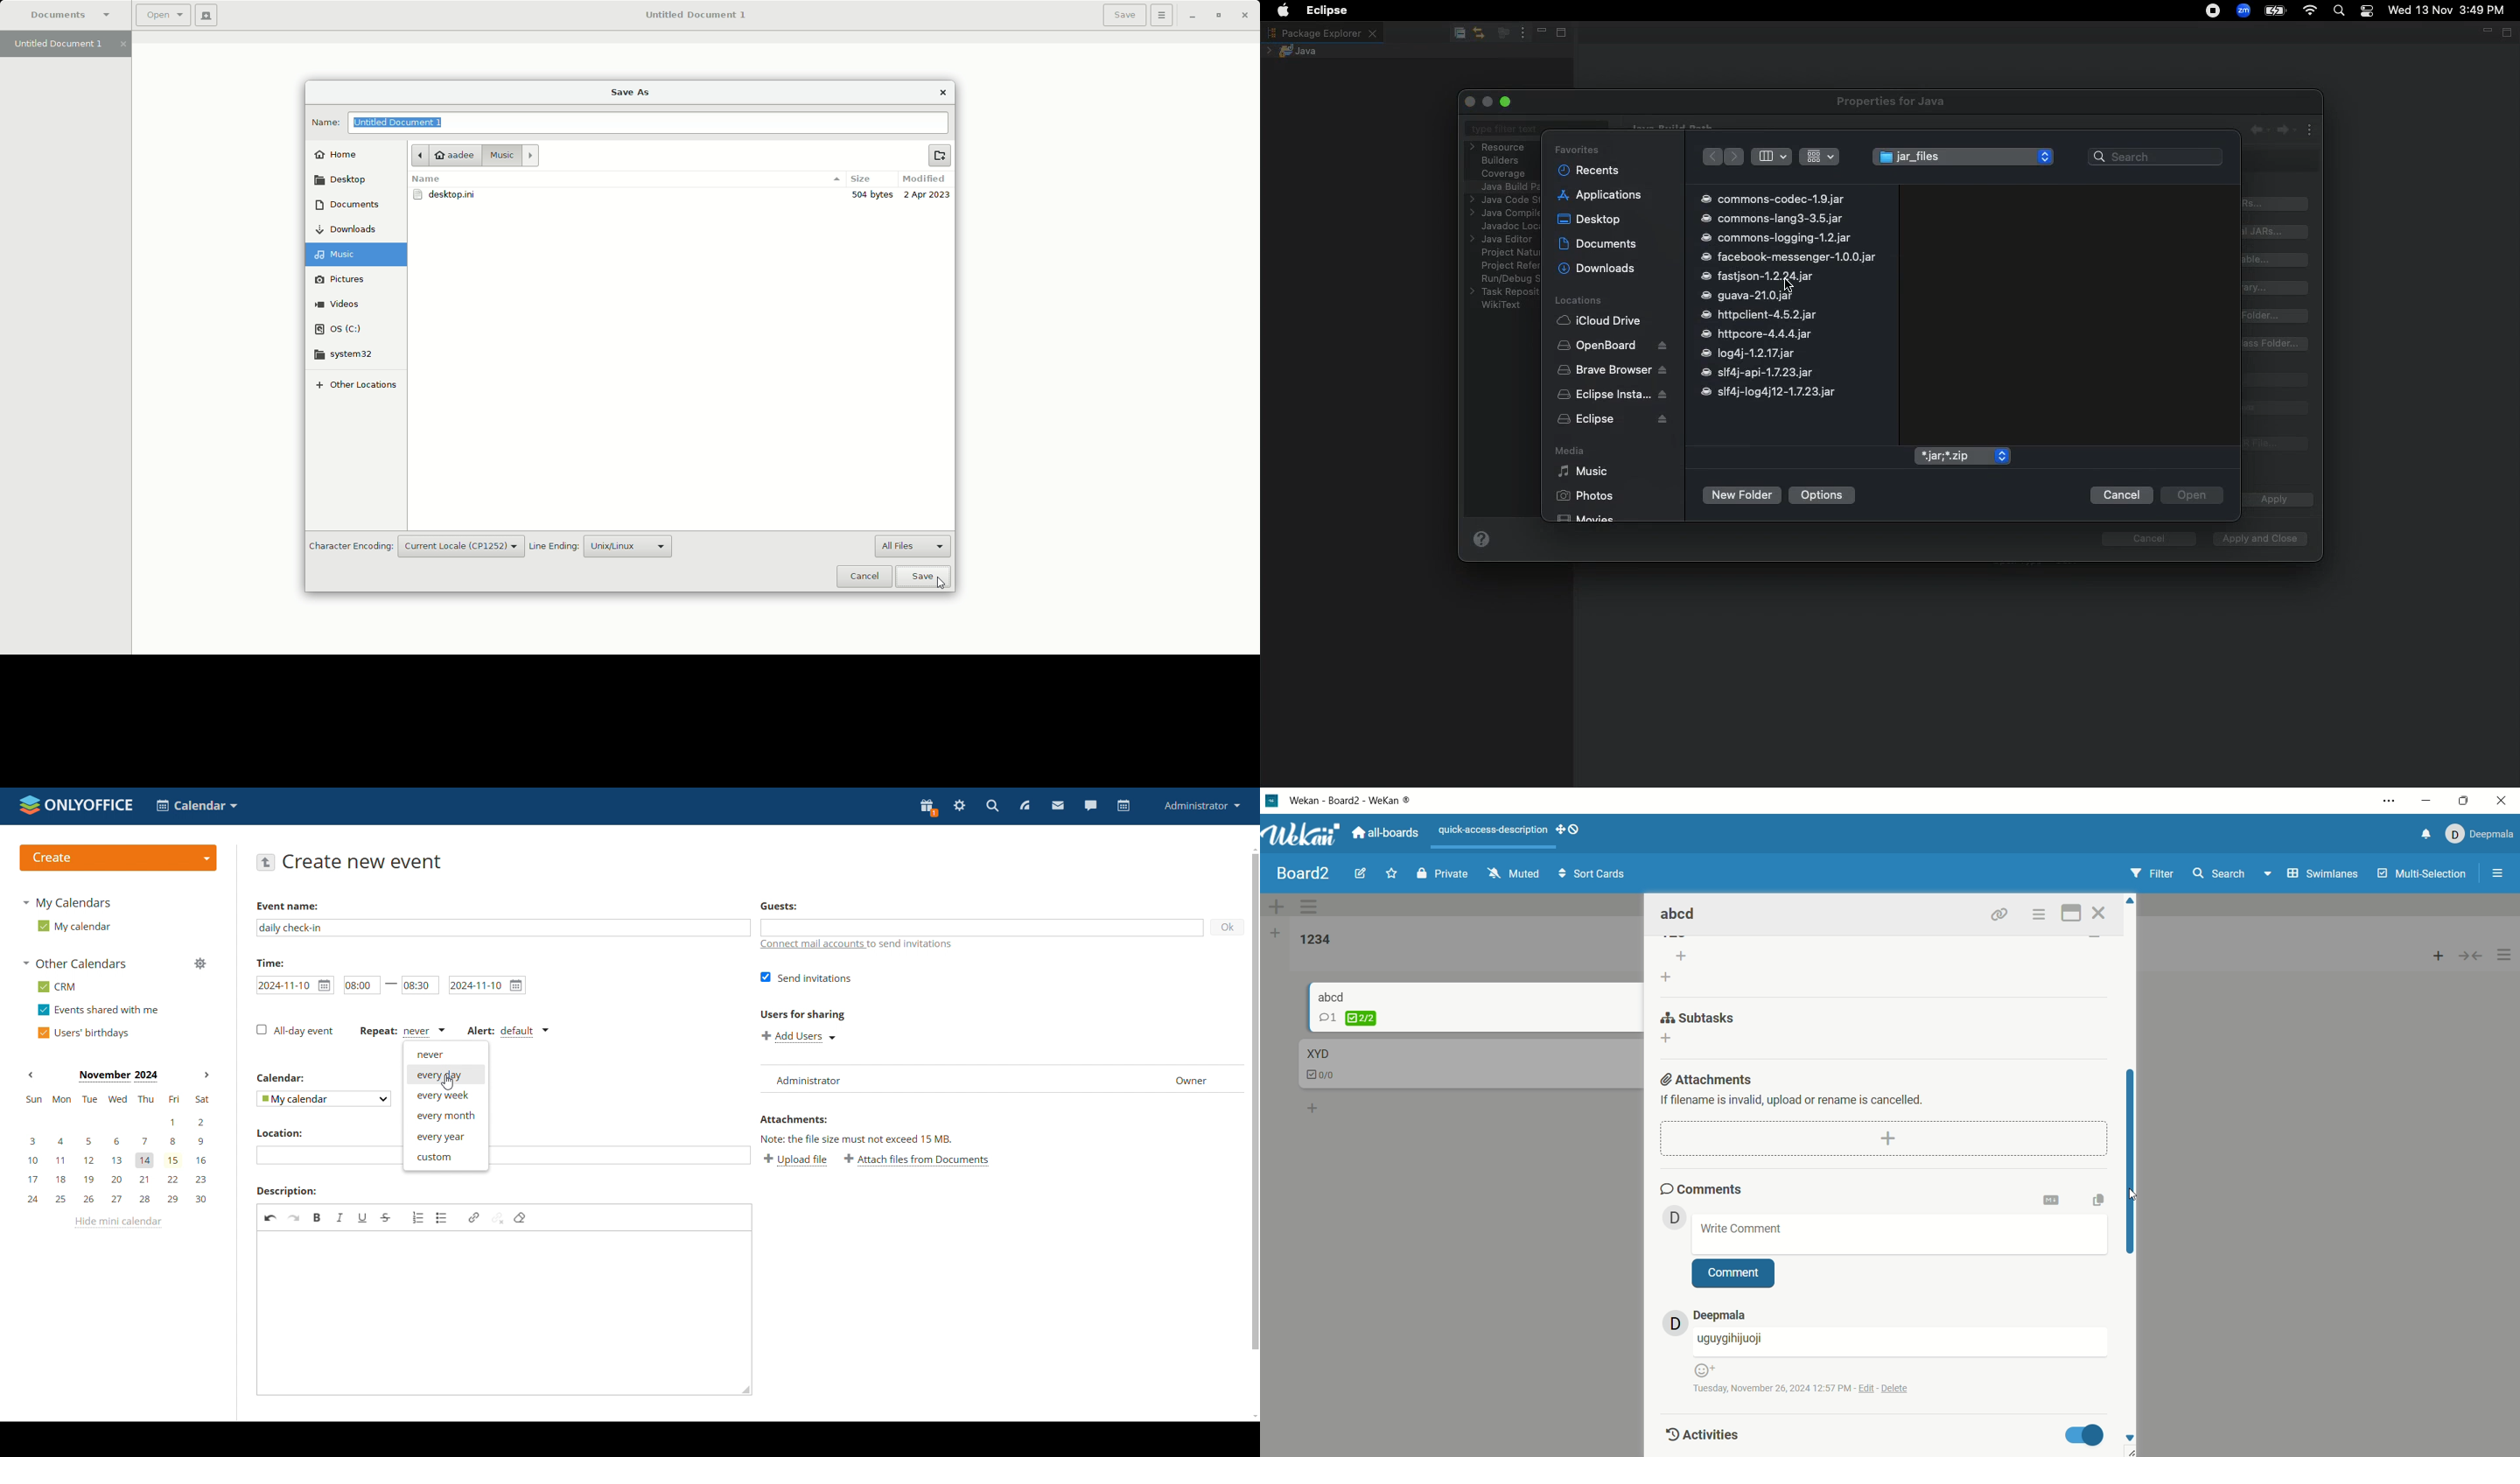  I want to click on Eclipse, so click(1613, 421).